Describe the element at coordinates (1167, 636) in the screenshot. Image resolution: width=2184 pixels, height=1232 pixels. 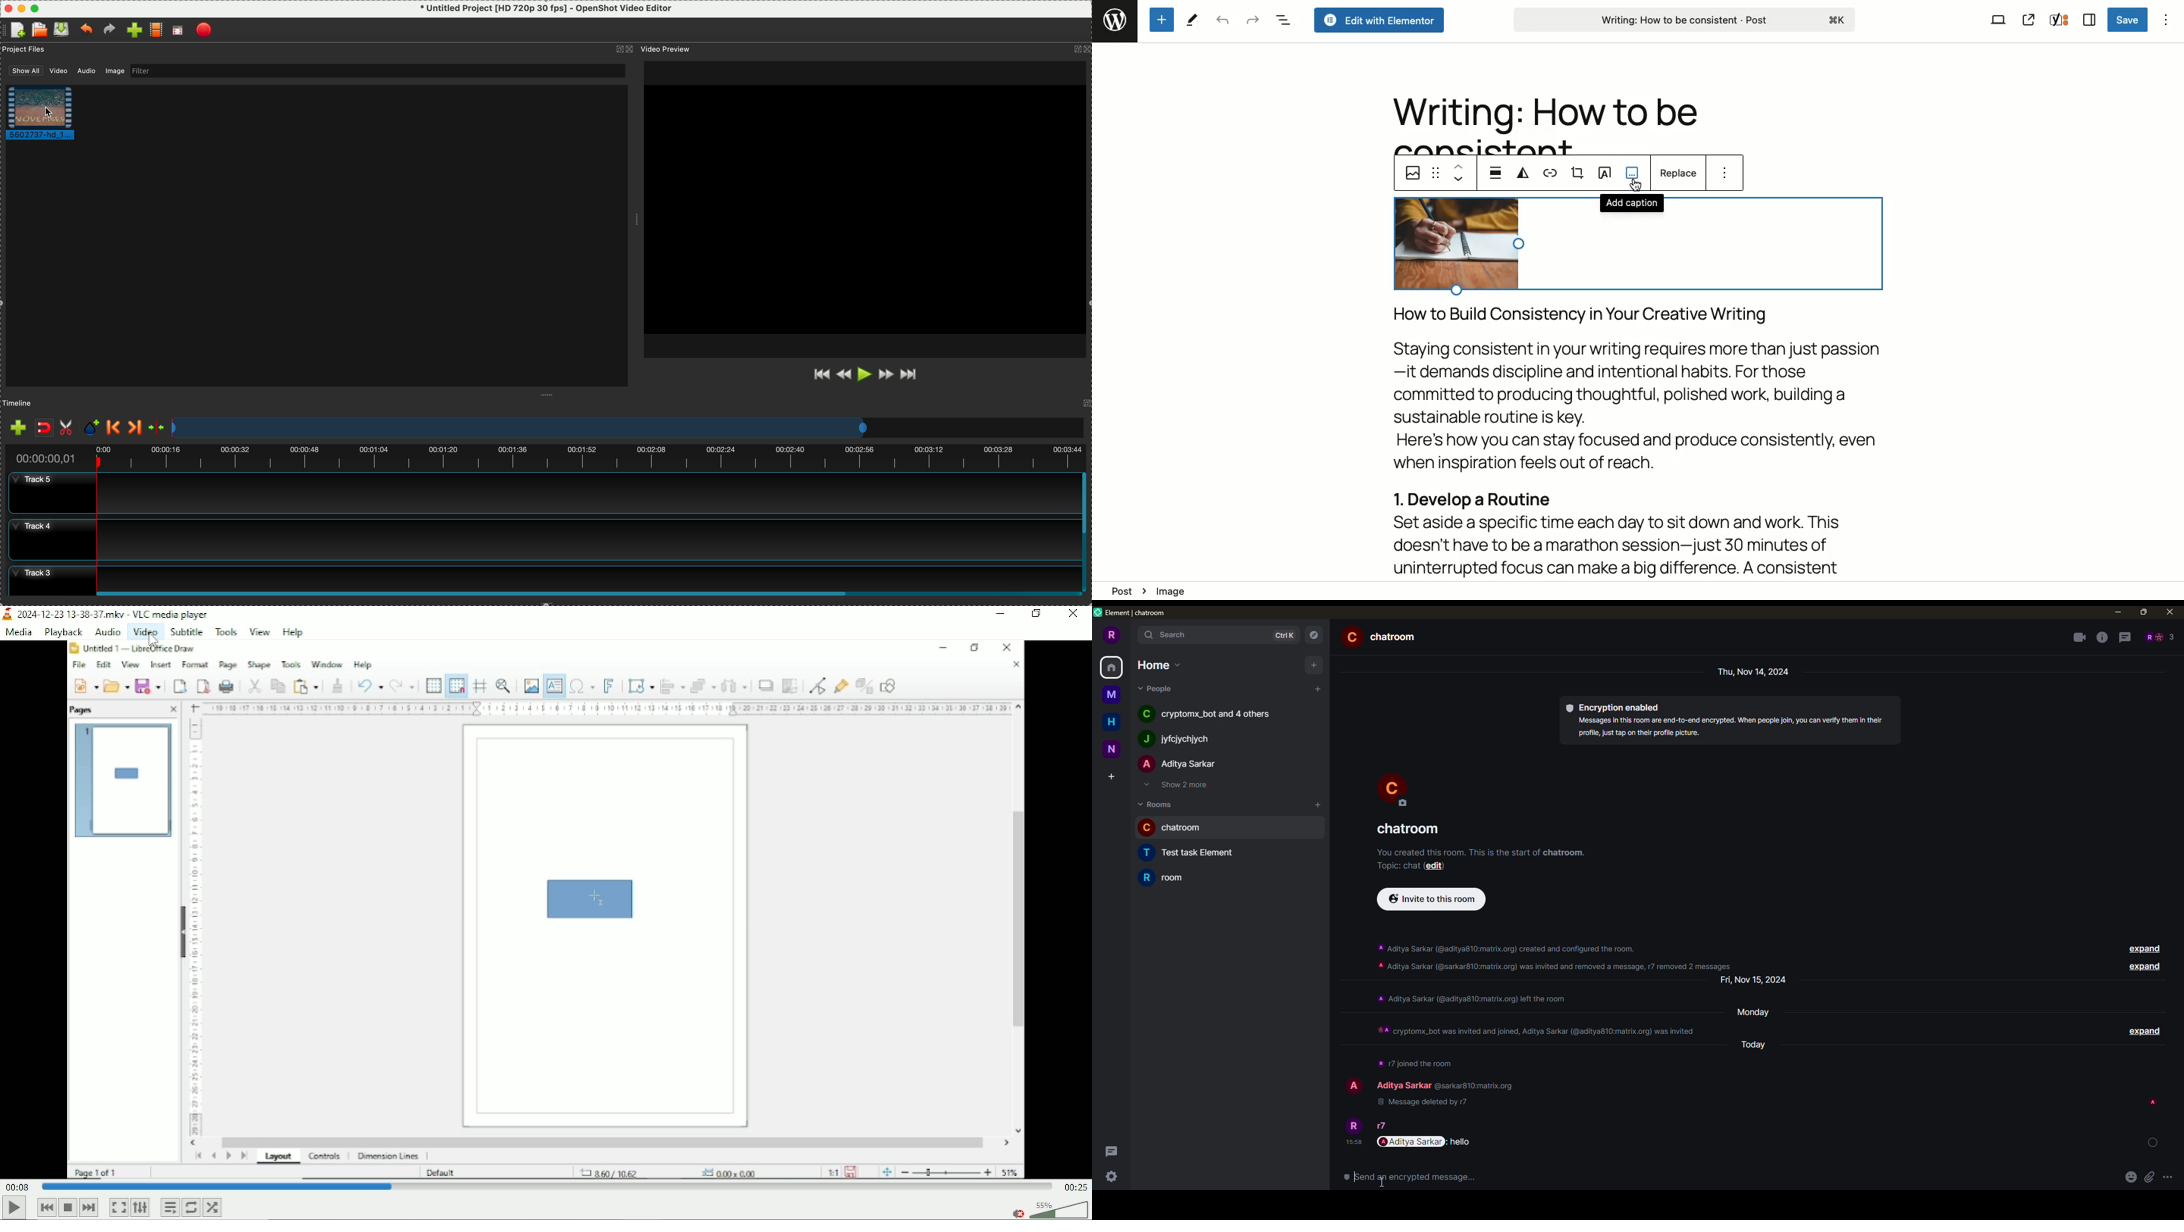
I see `search` at that location.